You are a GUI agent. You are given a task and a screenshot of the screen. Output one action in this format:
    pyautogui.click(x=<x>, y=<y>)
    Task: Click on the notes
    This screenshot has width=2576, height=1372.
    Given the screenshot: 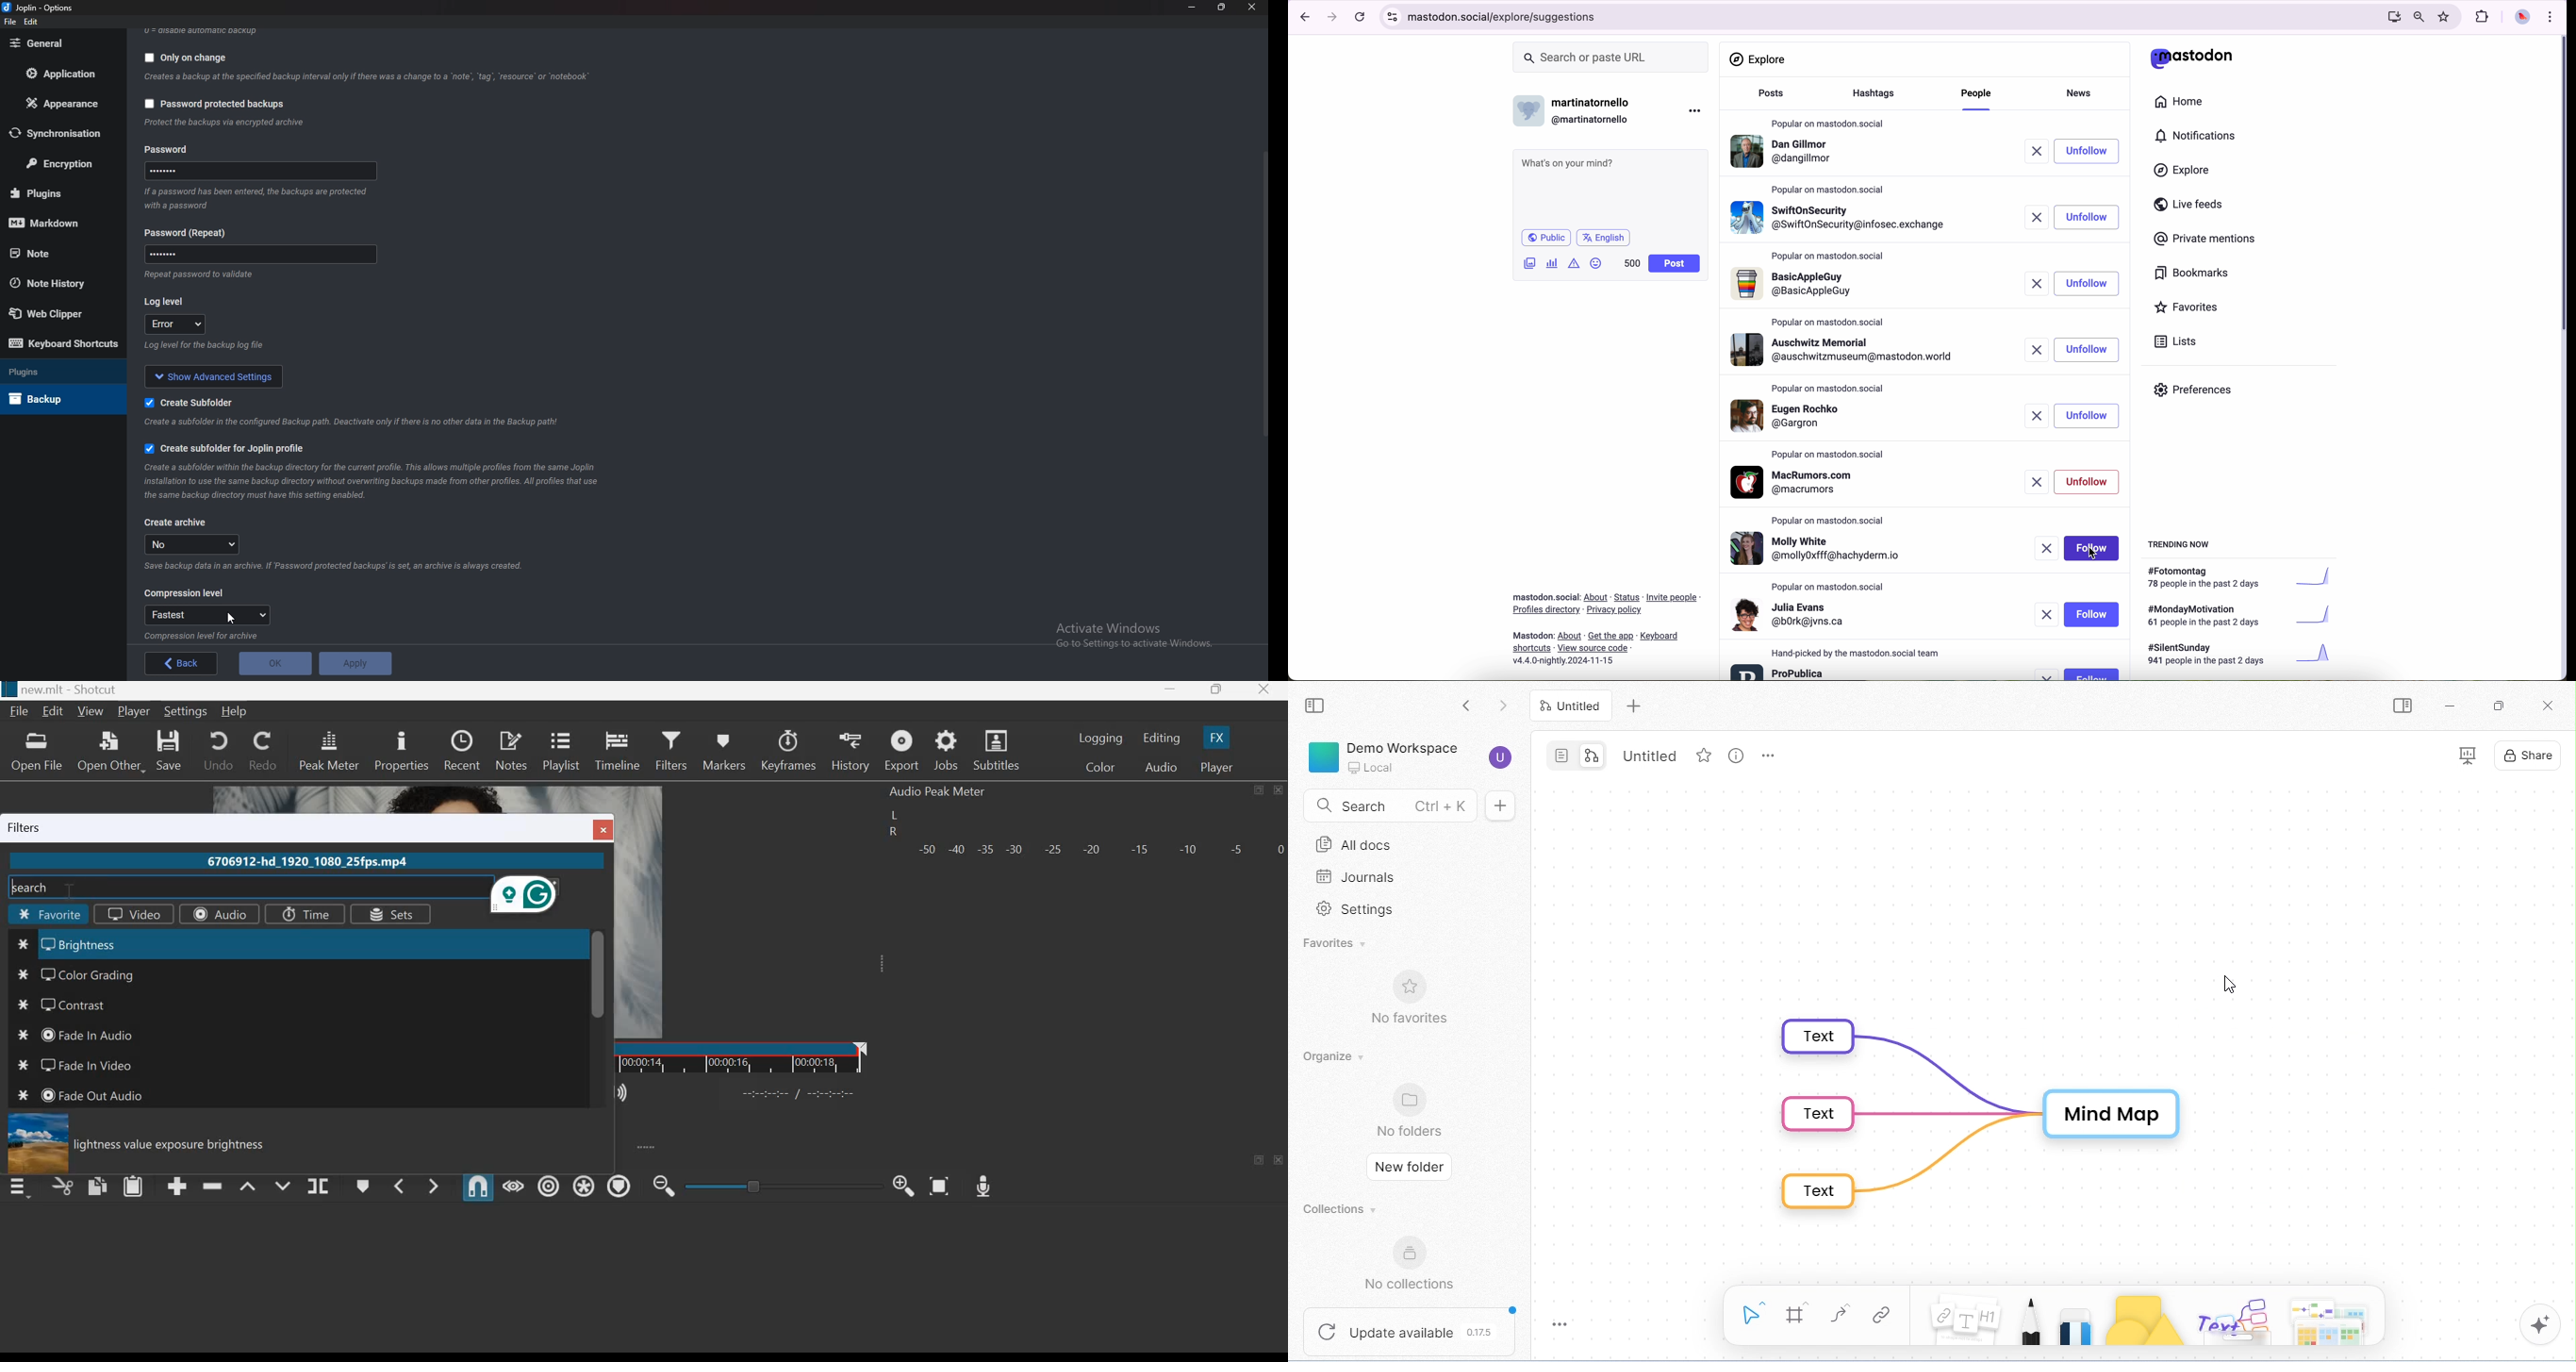 What is the action you would take?
    pyautogui.click(x=511, y=749)
    